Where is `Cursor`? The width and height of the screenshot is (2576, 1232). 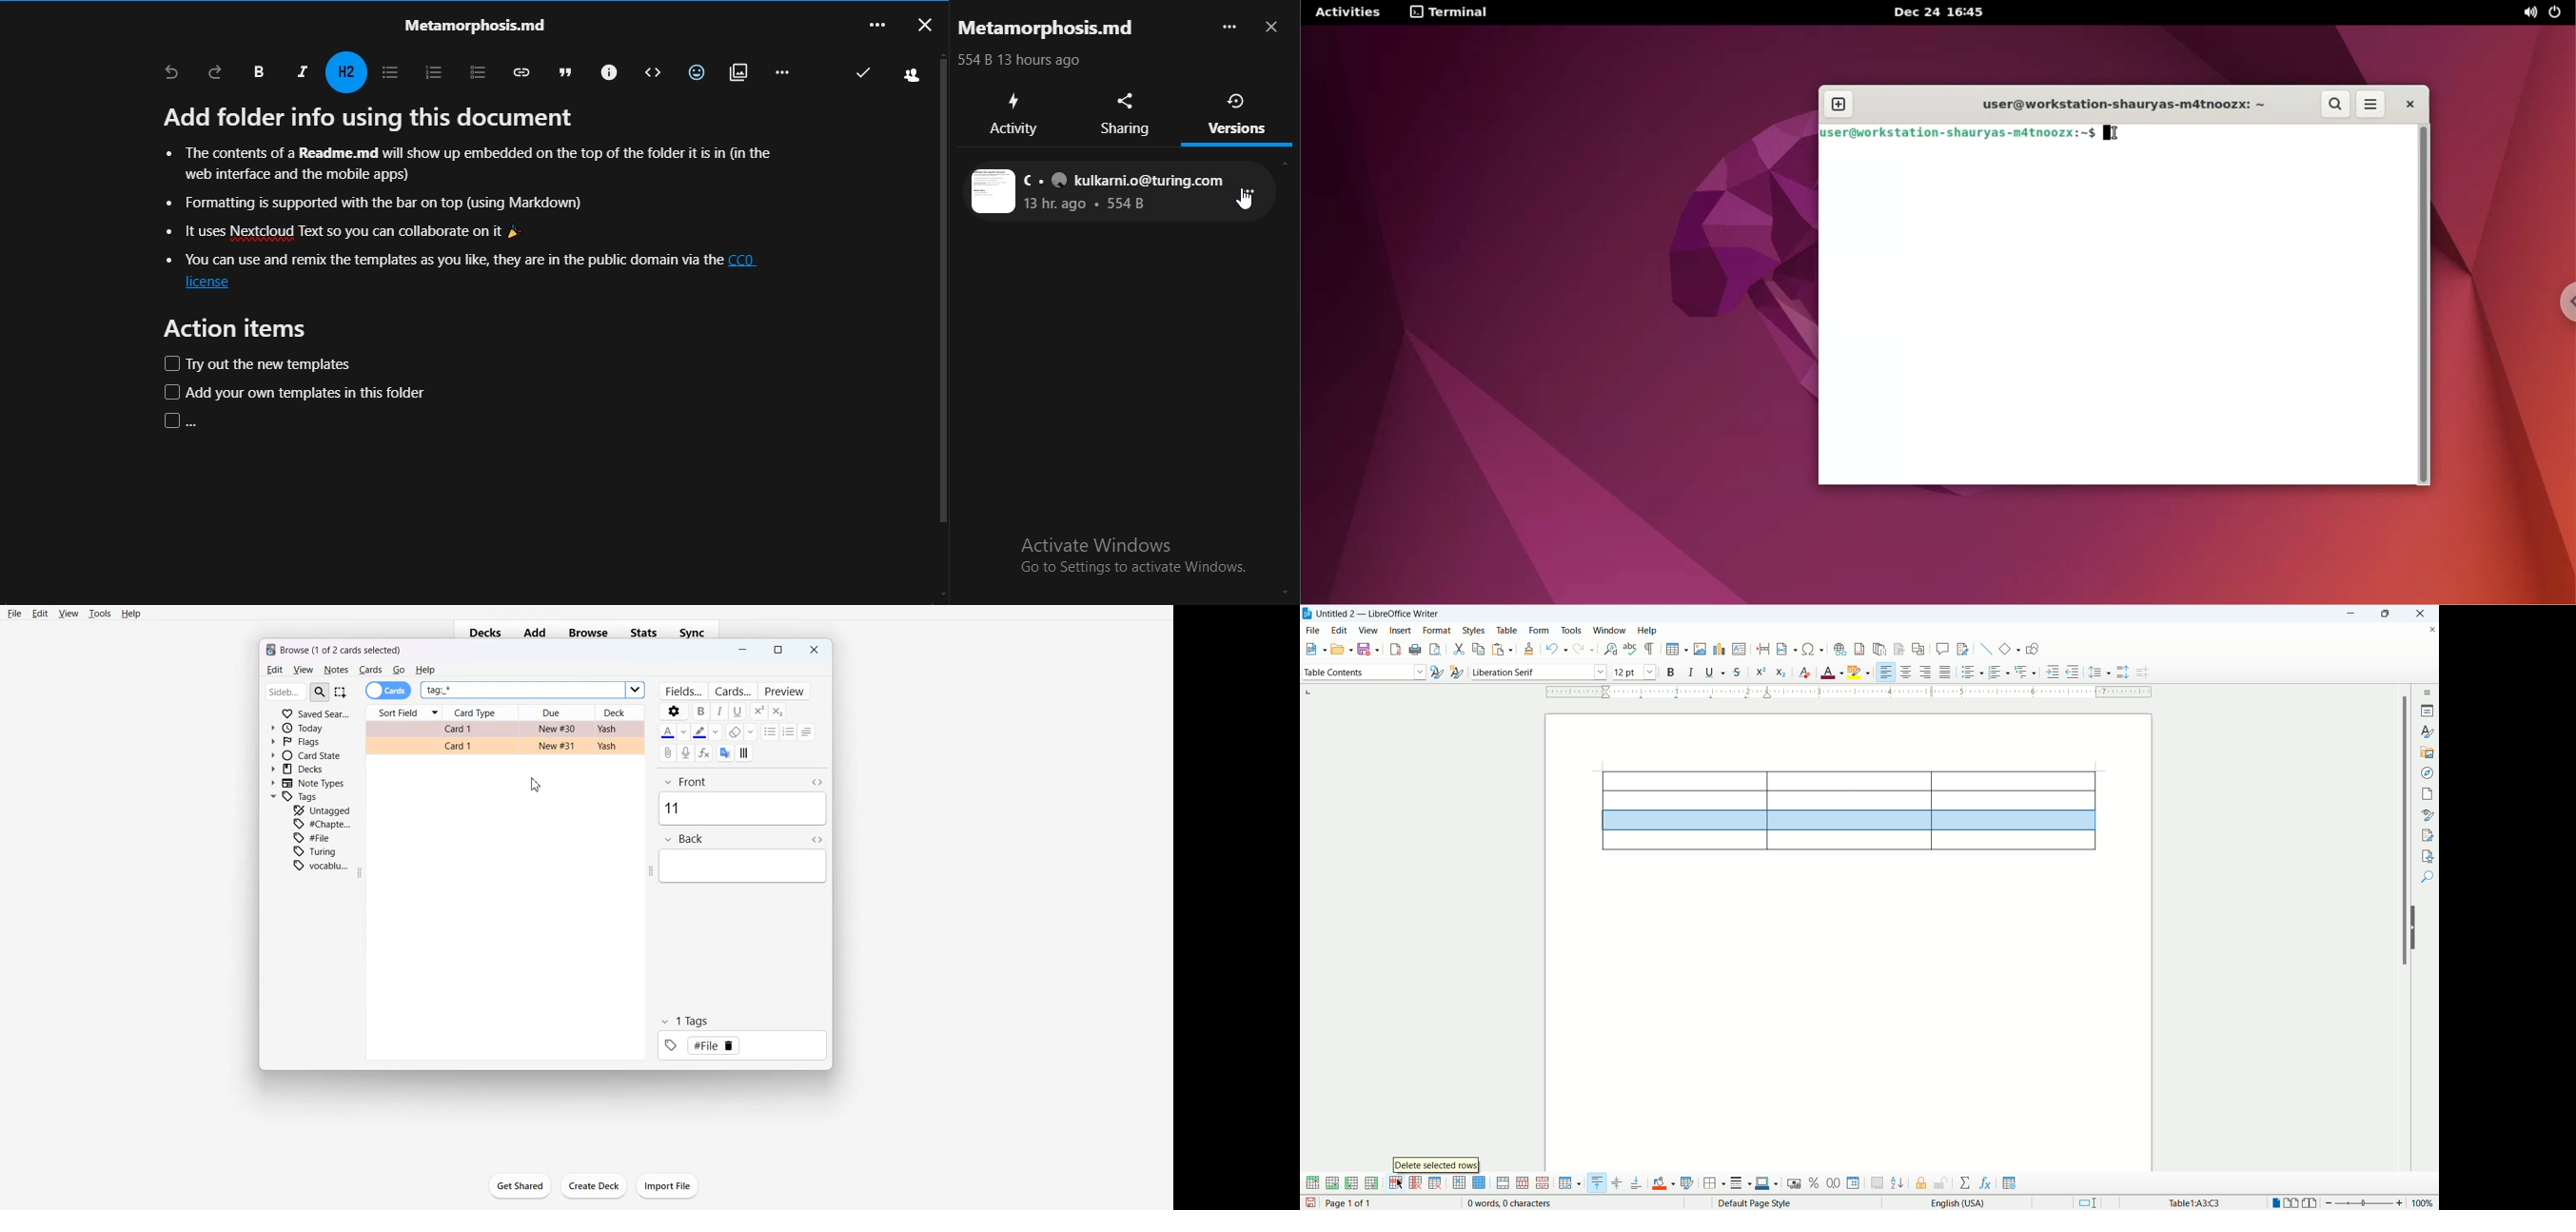 Cursor is located at coordinates (1245, 202).